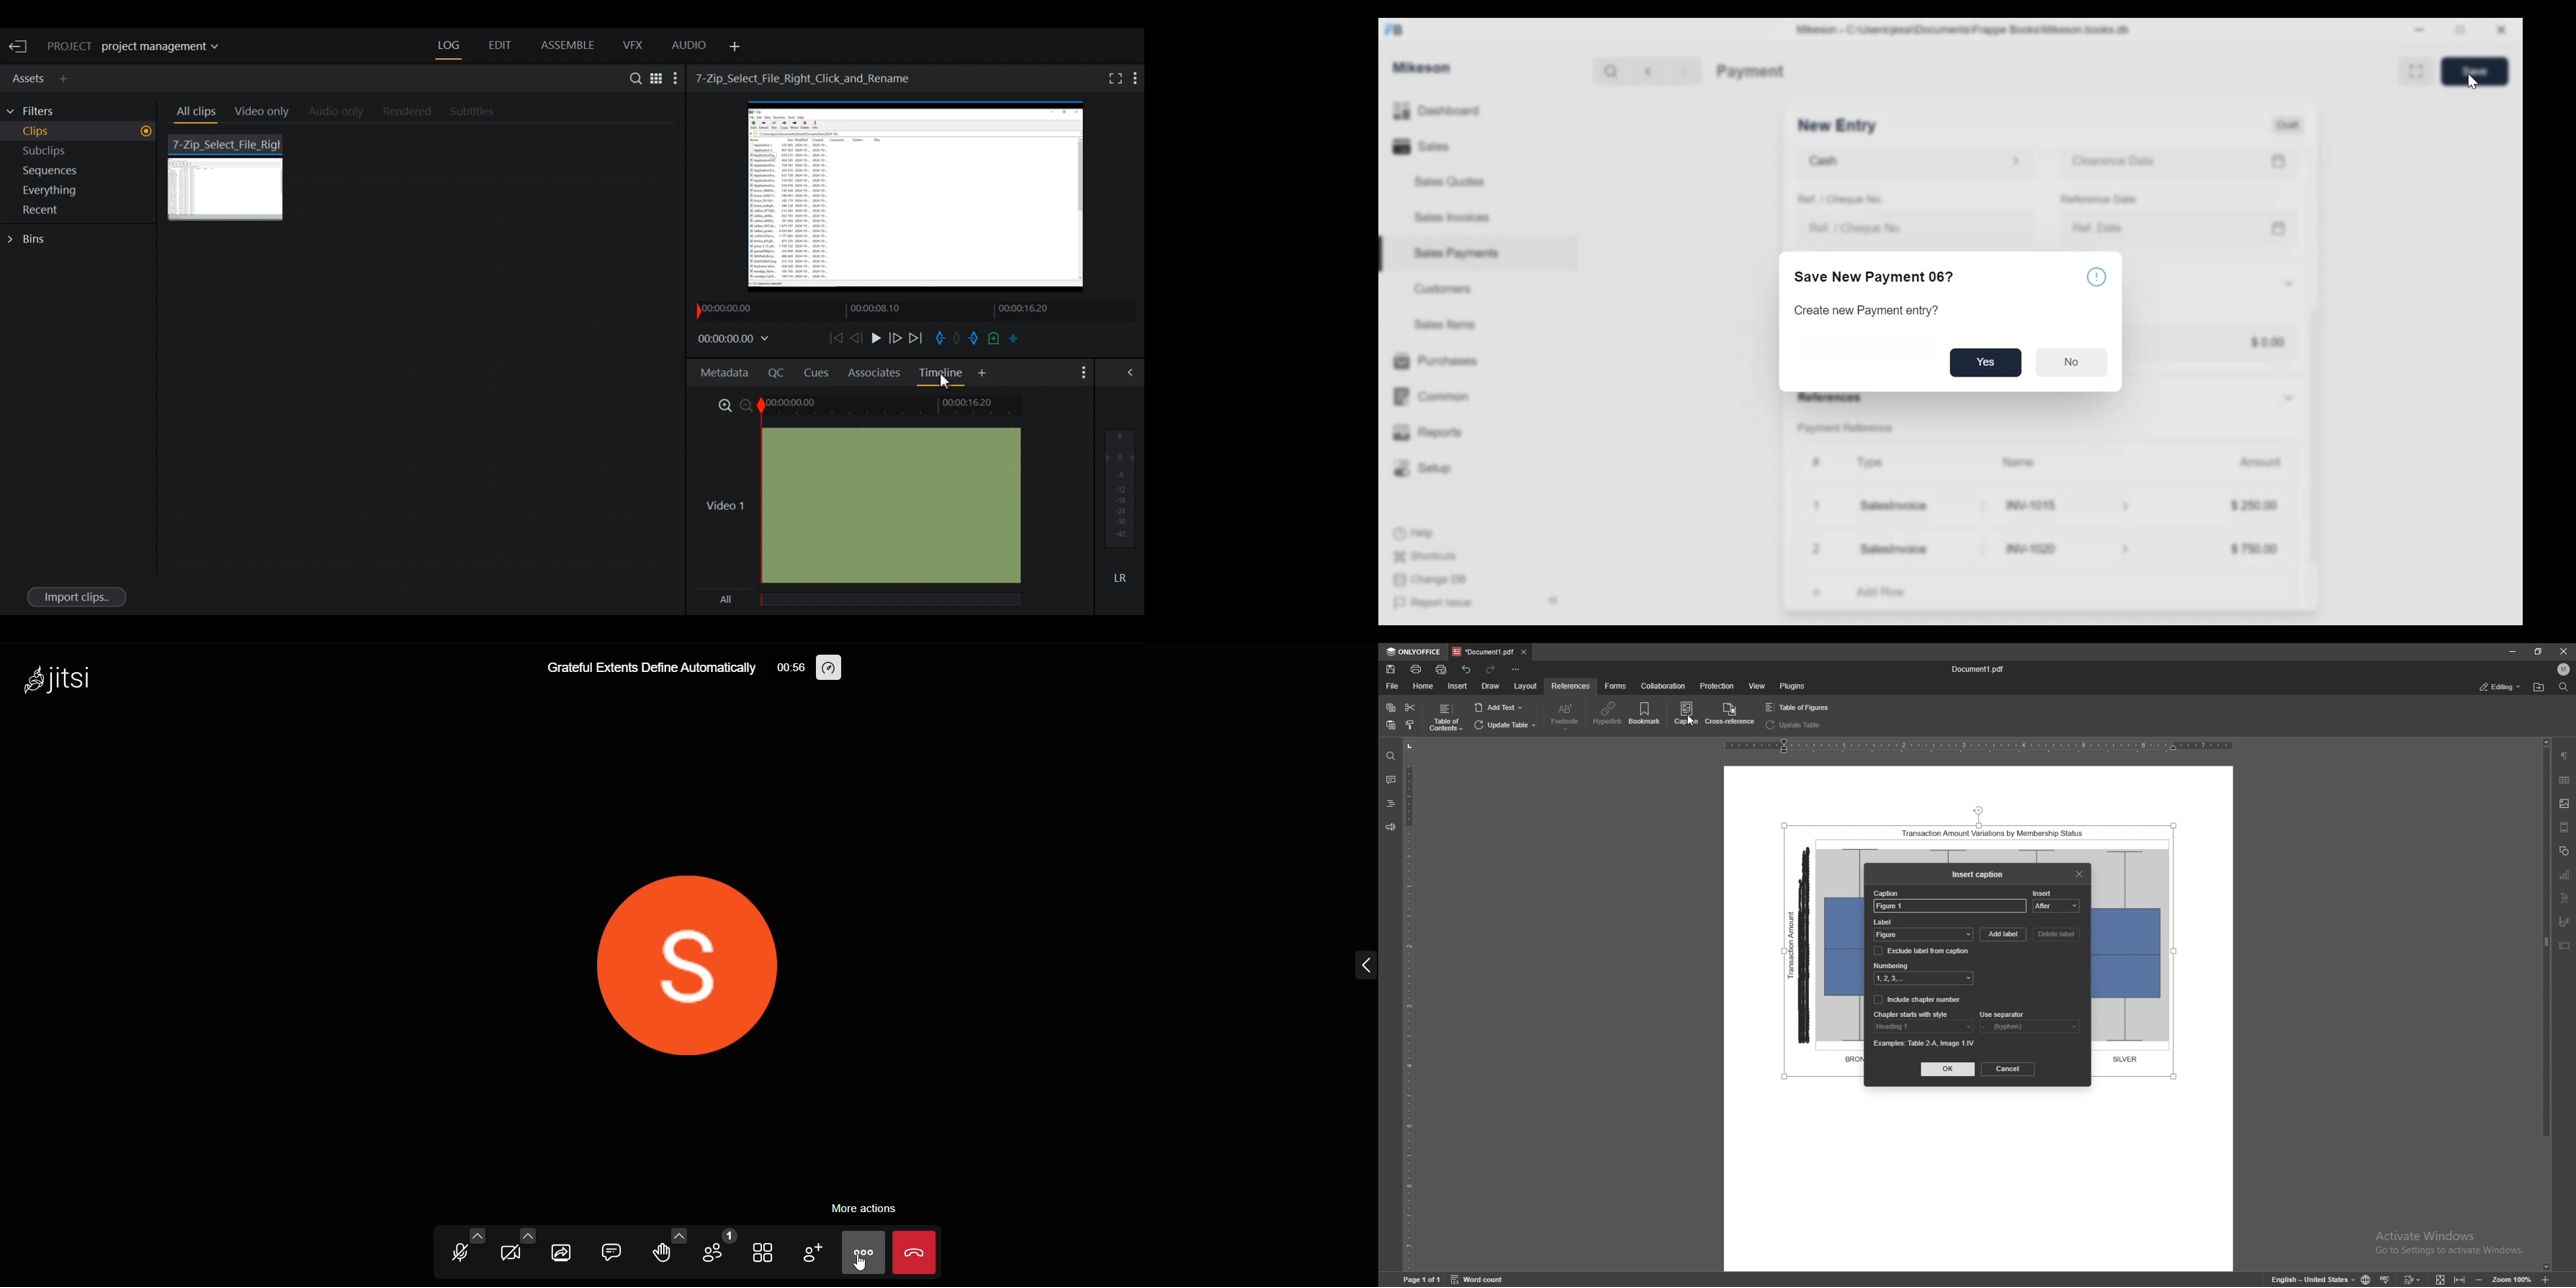  Describe the element at coordinates (2081, 873) in the screenshot. I see `close` at that location.